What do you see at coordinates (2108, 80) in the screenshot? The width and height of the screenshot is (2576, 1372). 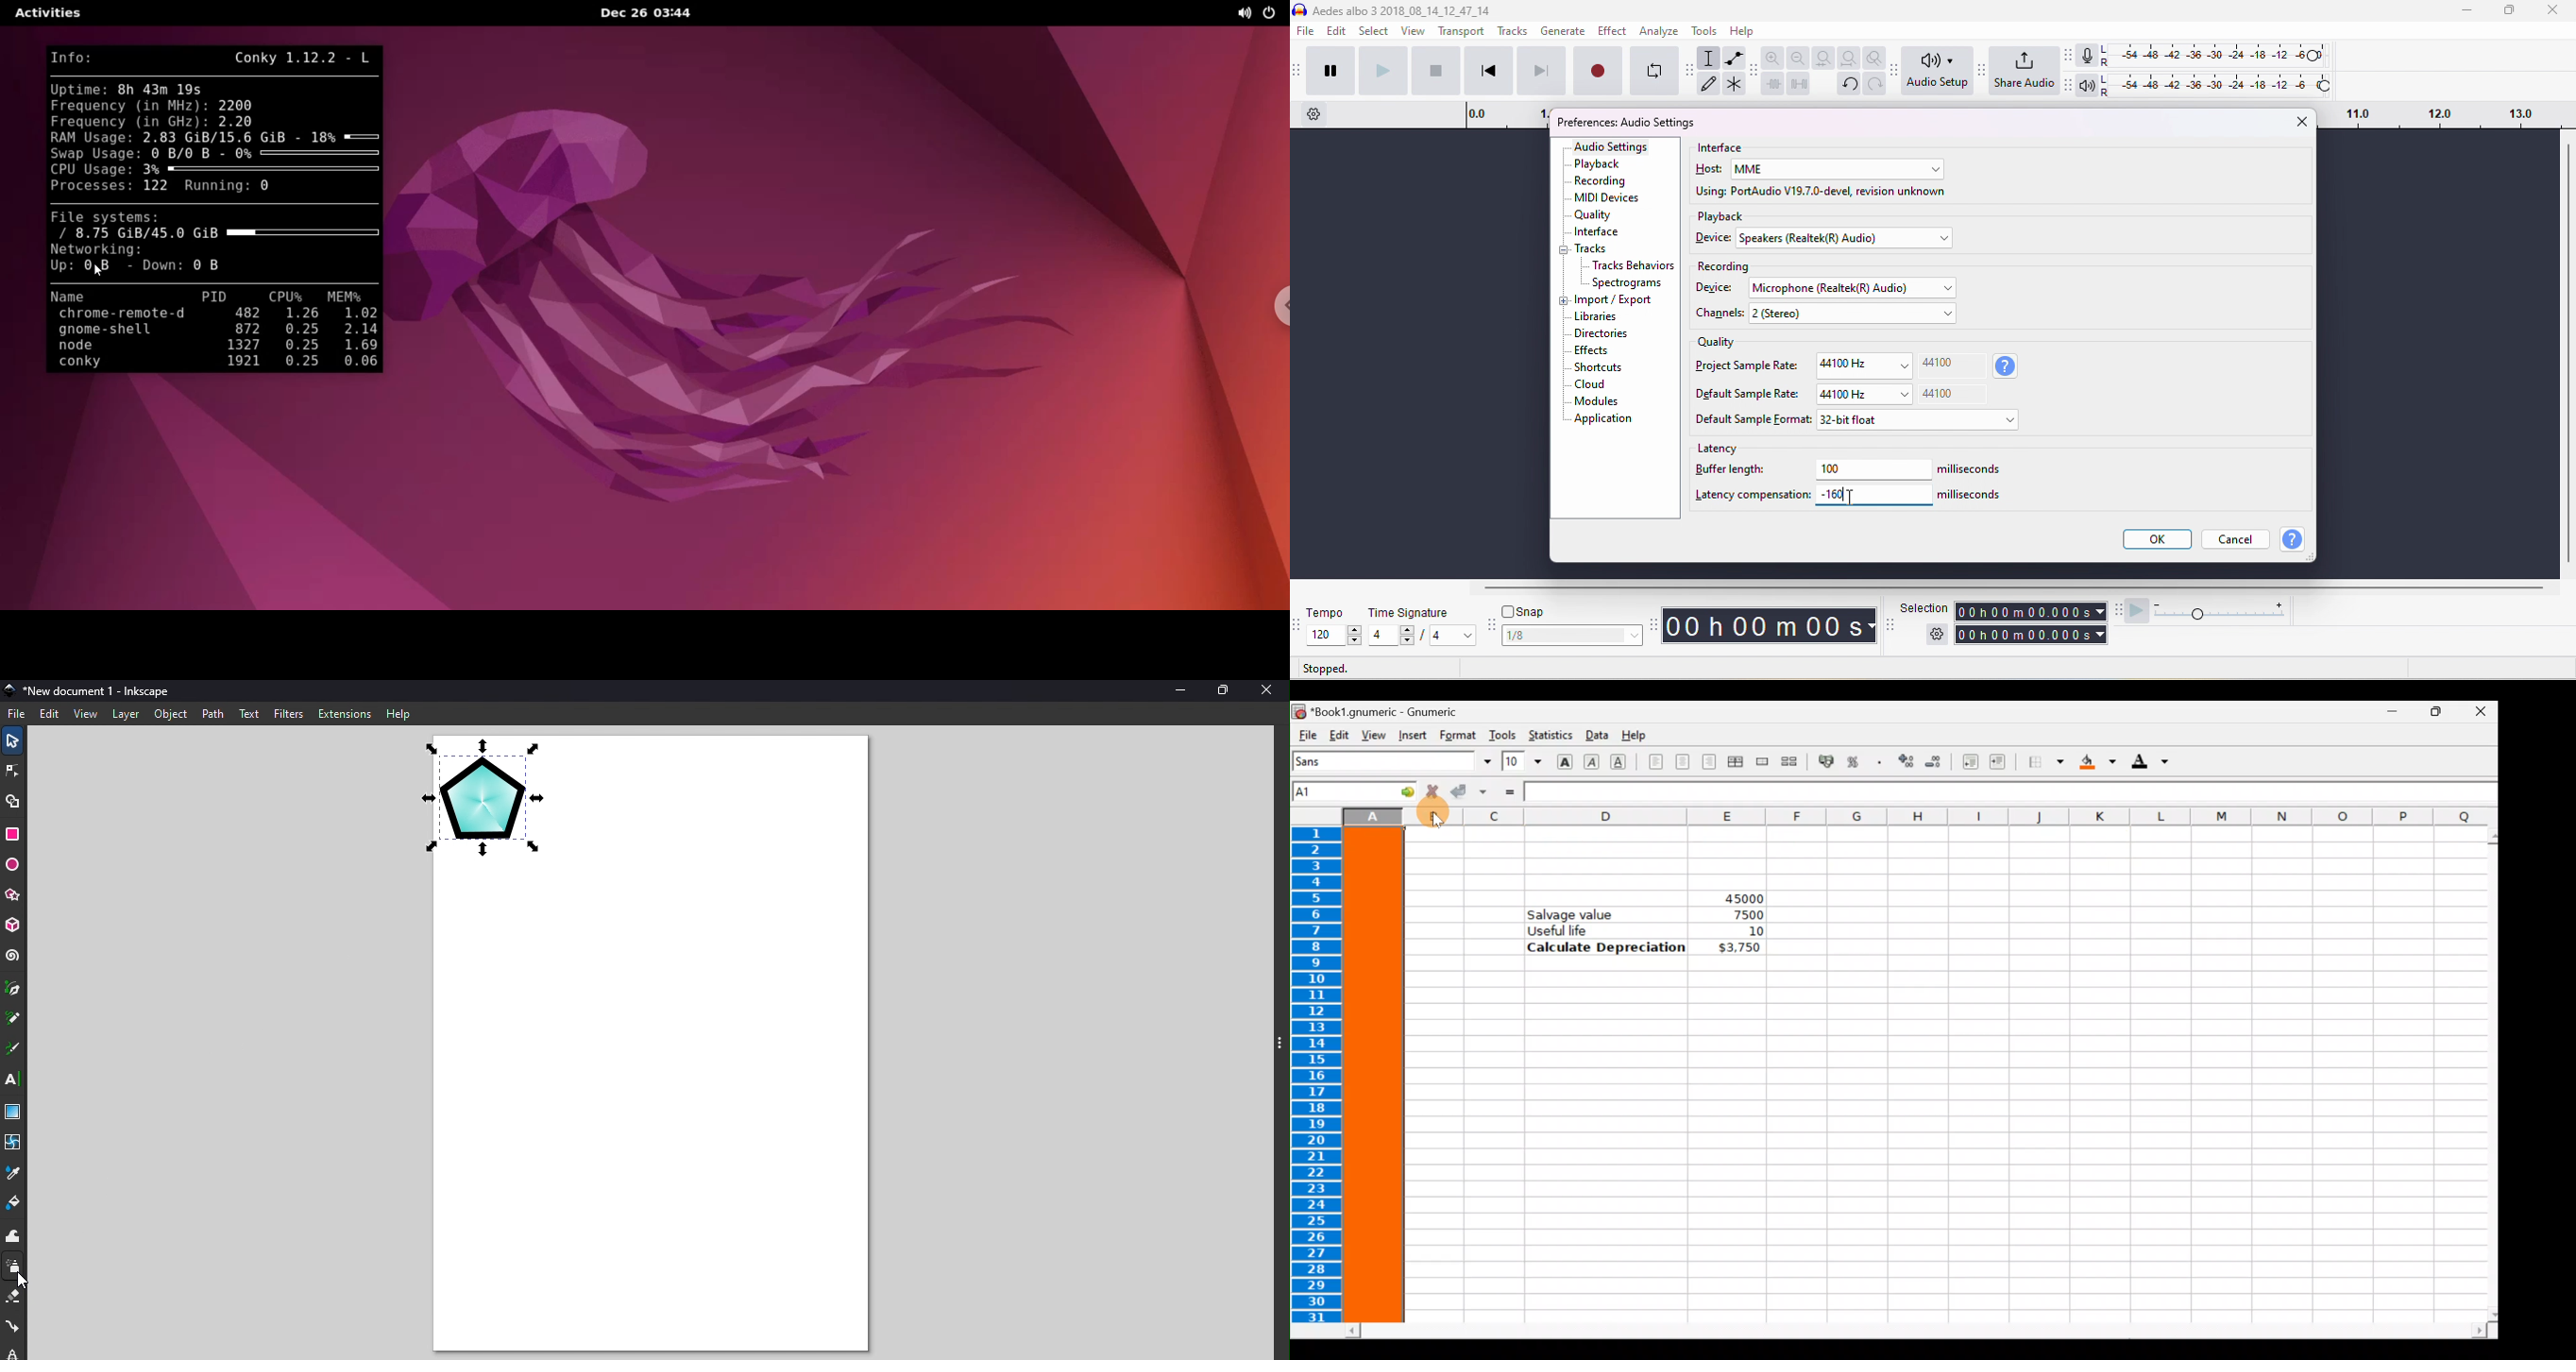 I see `L` at bounding box center [2108, 80].